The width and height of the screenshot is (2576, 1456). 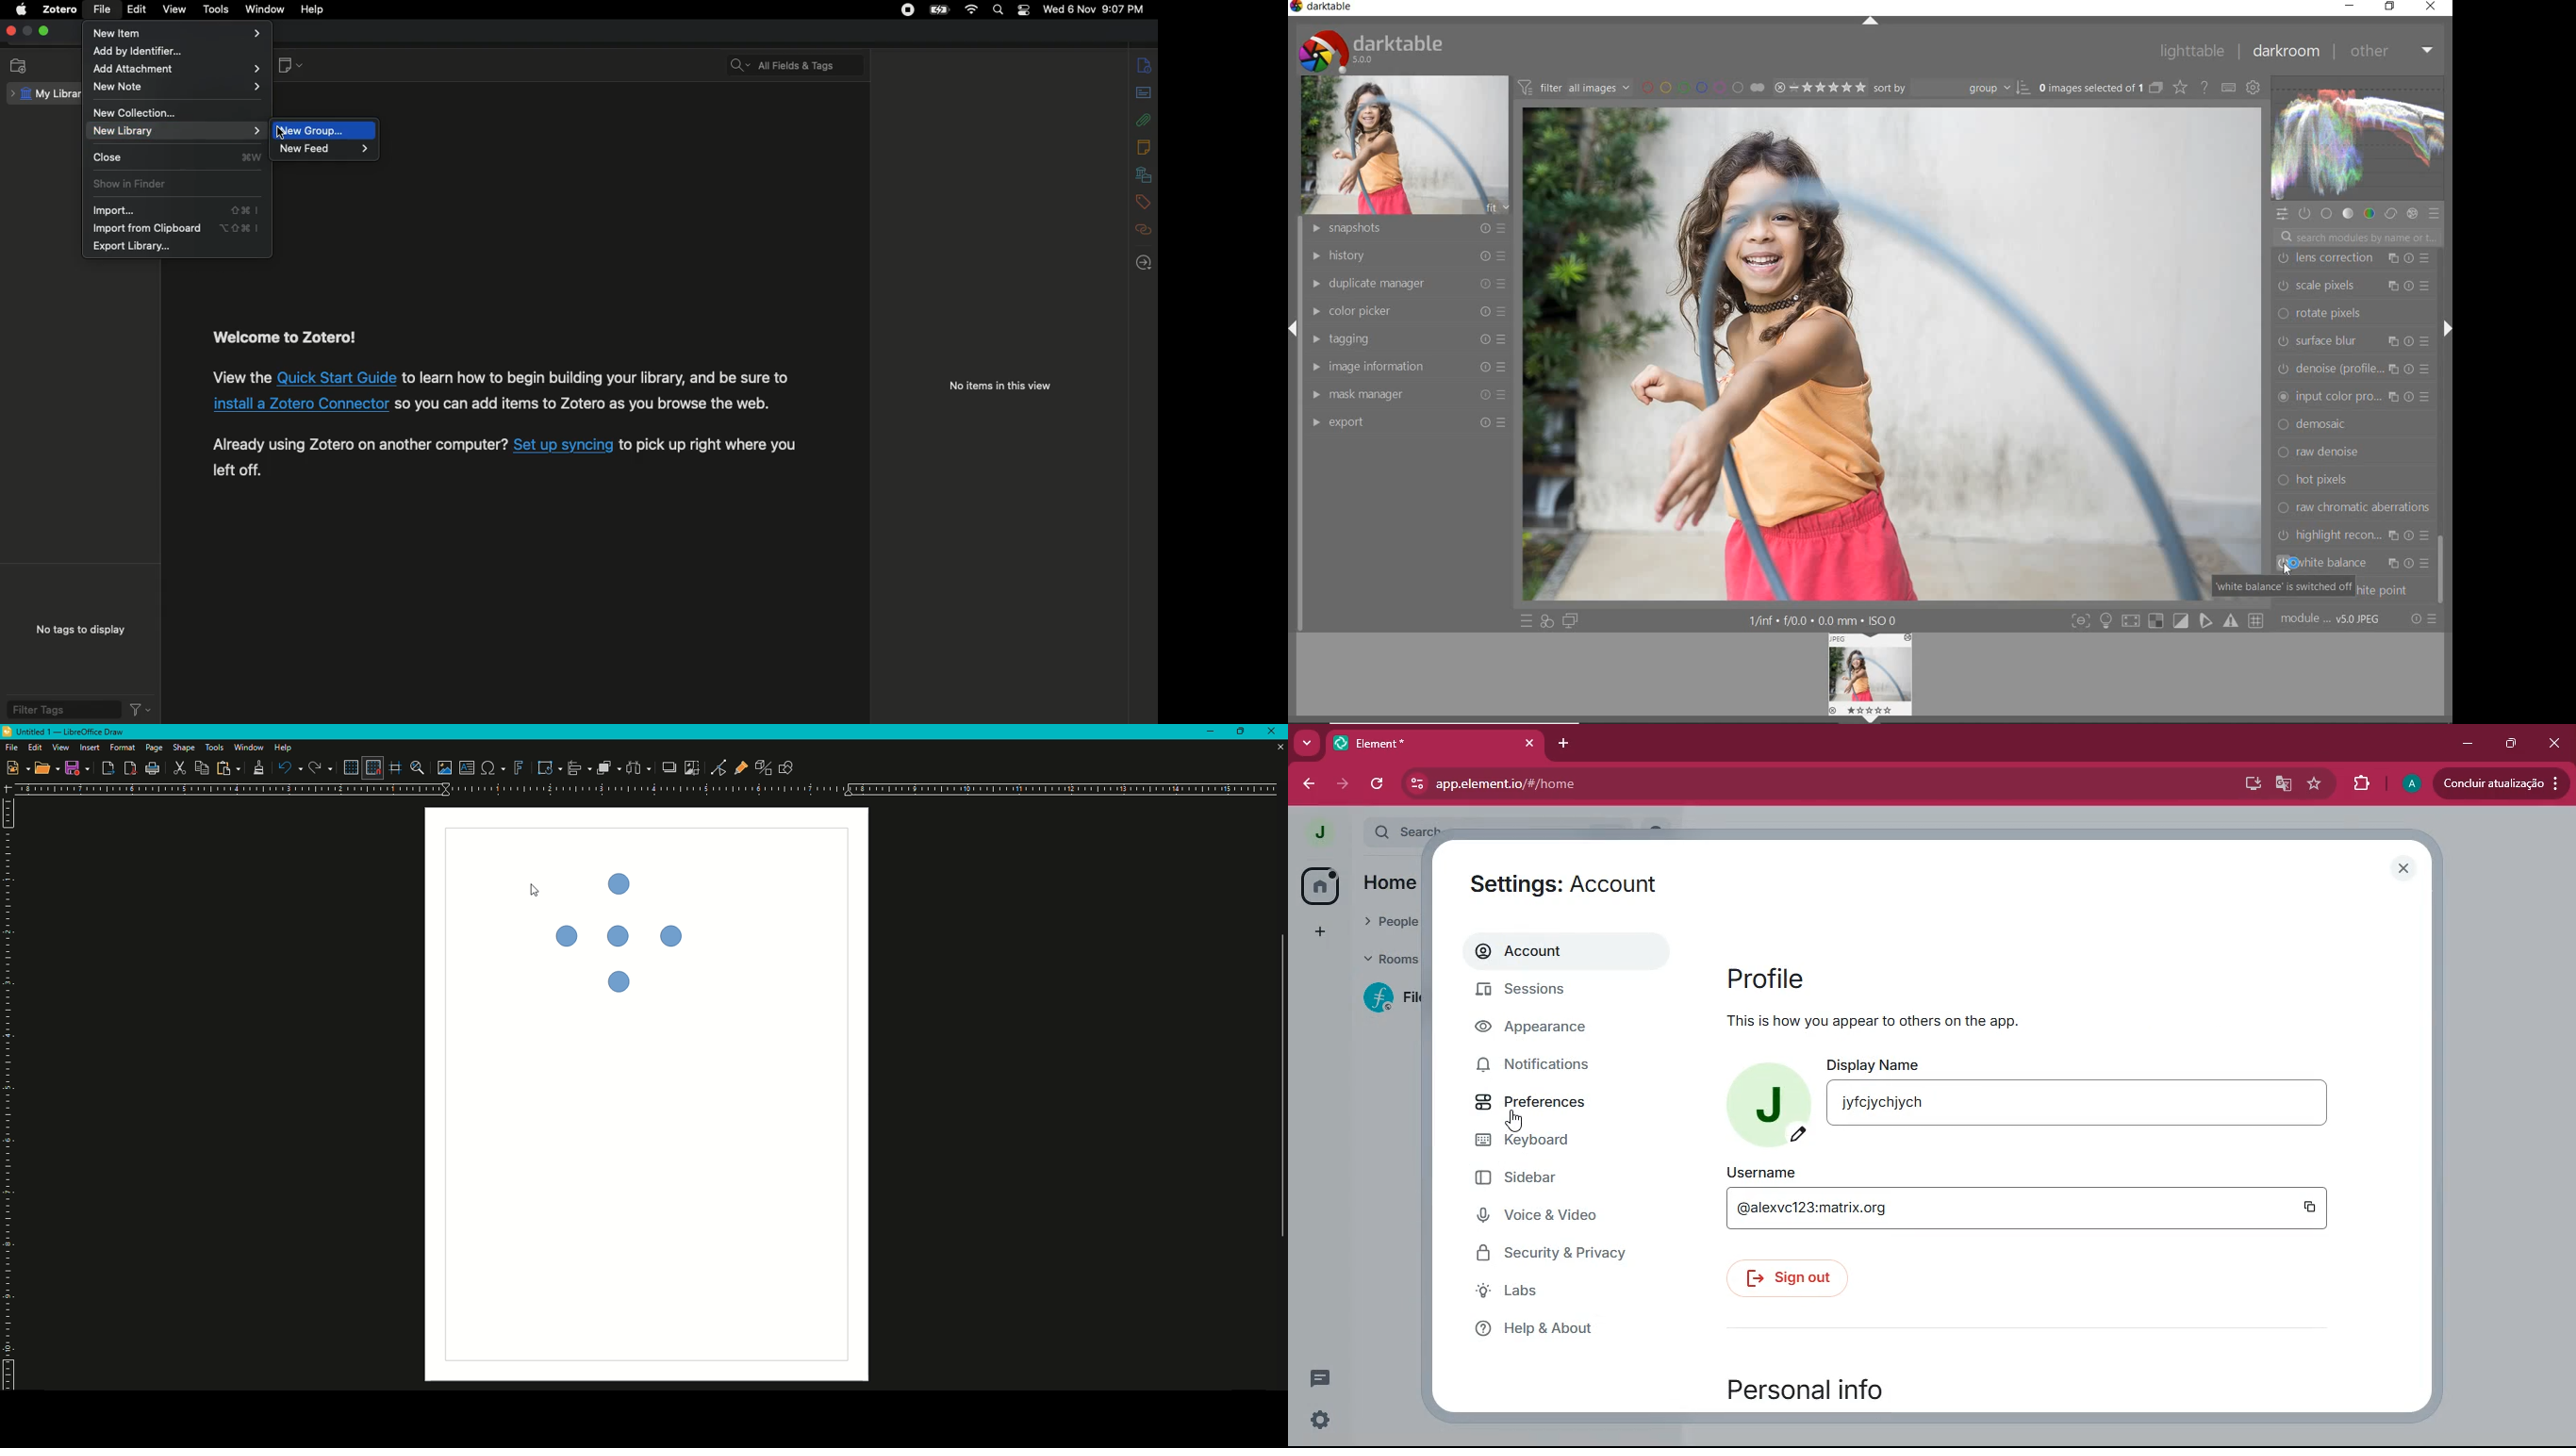 I want to click on New item, so click(x=179, y=32).